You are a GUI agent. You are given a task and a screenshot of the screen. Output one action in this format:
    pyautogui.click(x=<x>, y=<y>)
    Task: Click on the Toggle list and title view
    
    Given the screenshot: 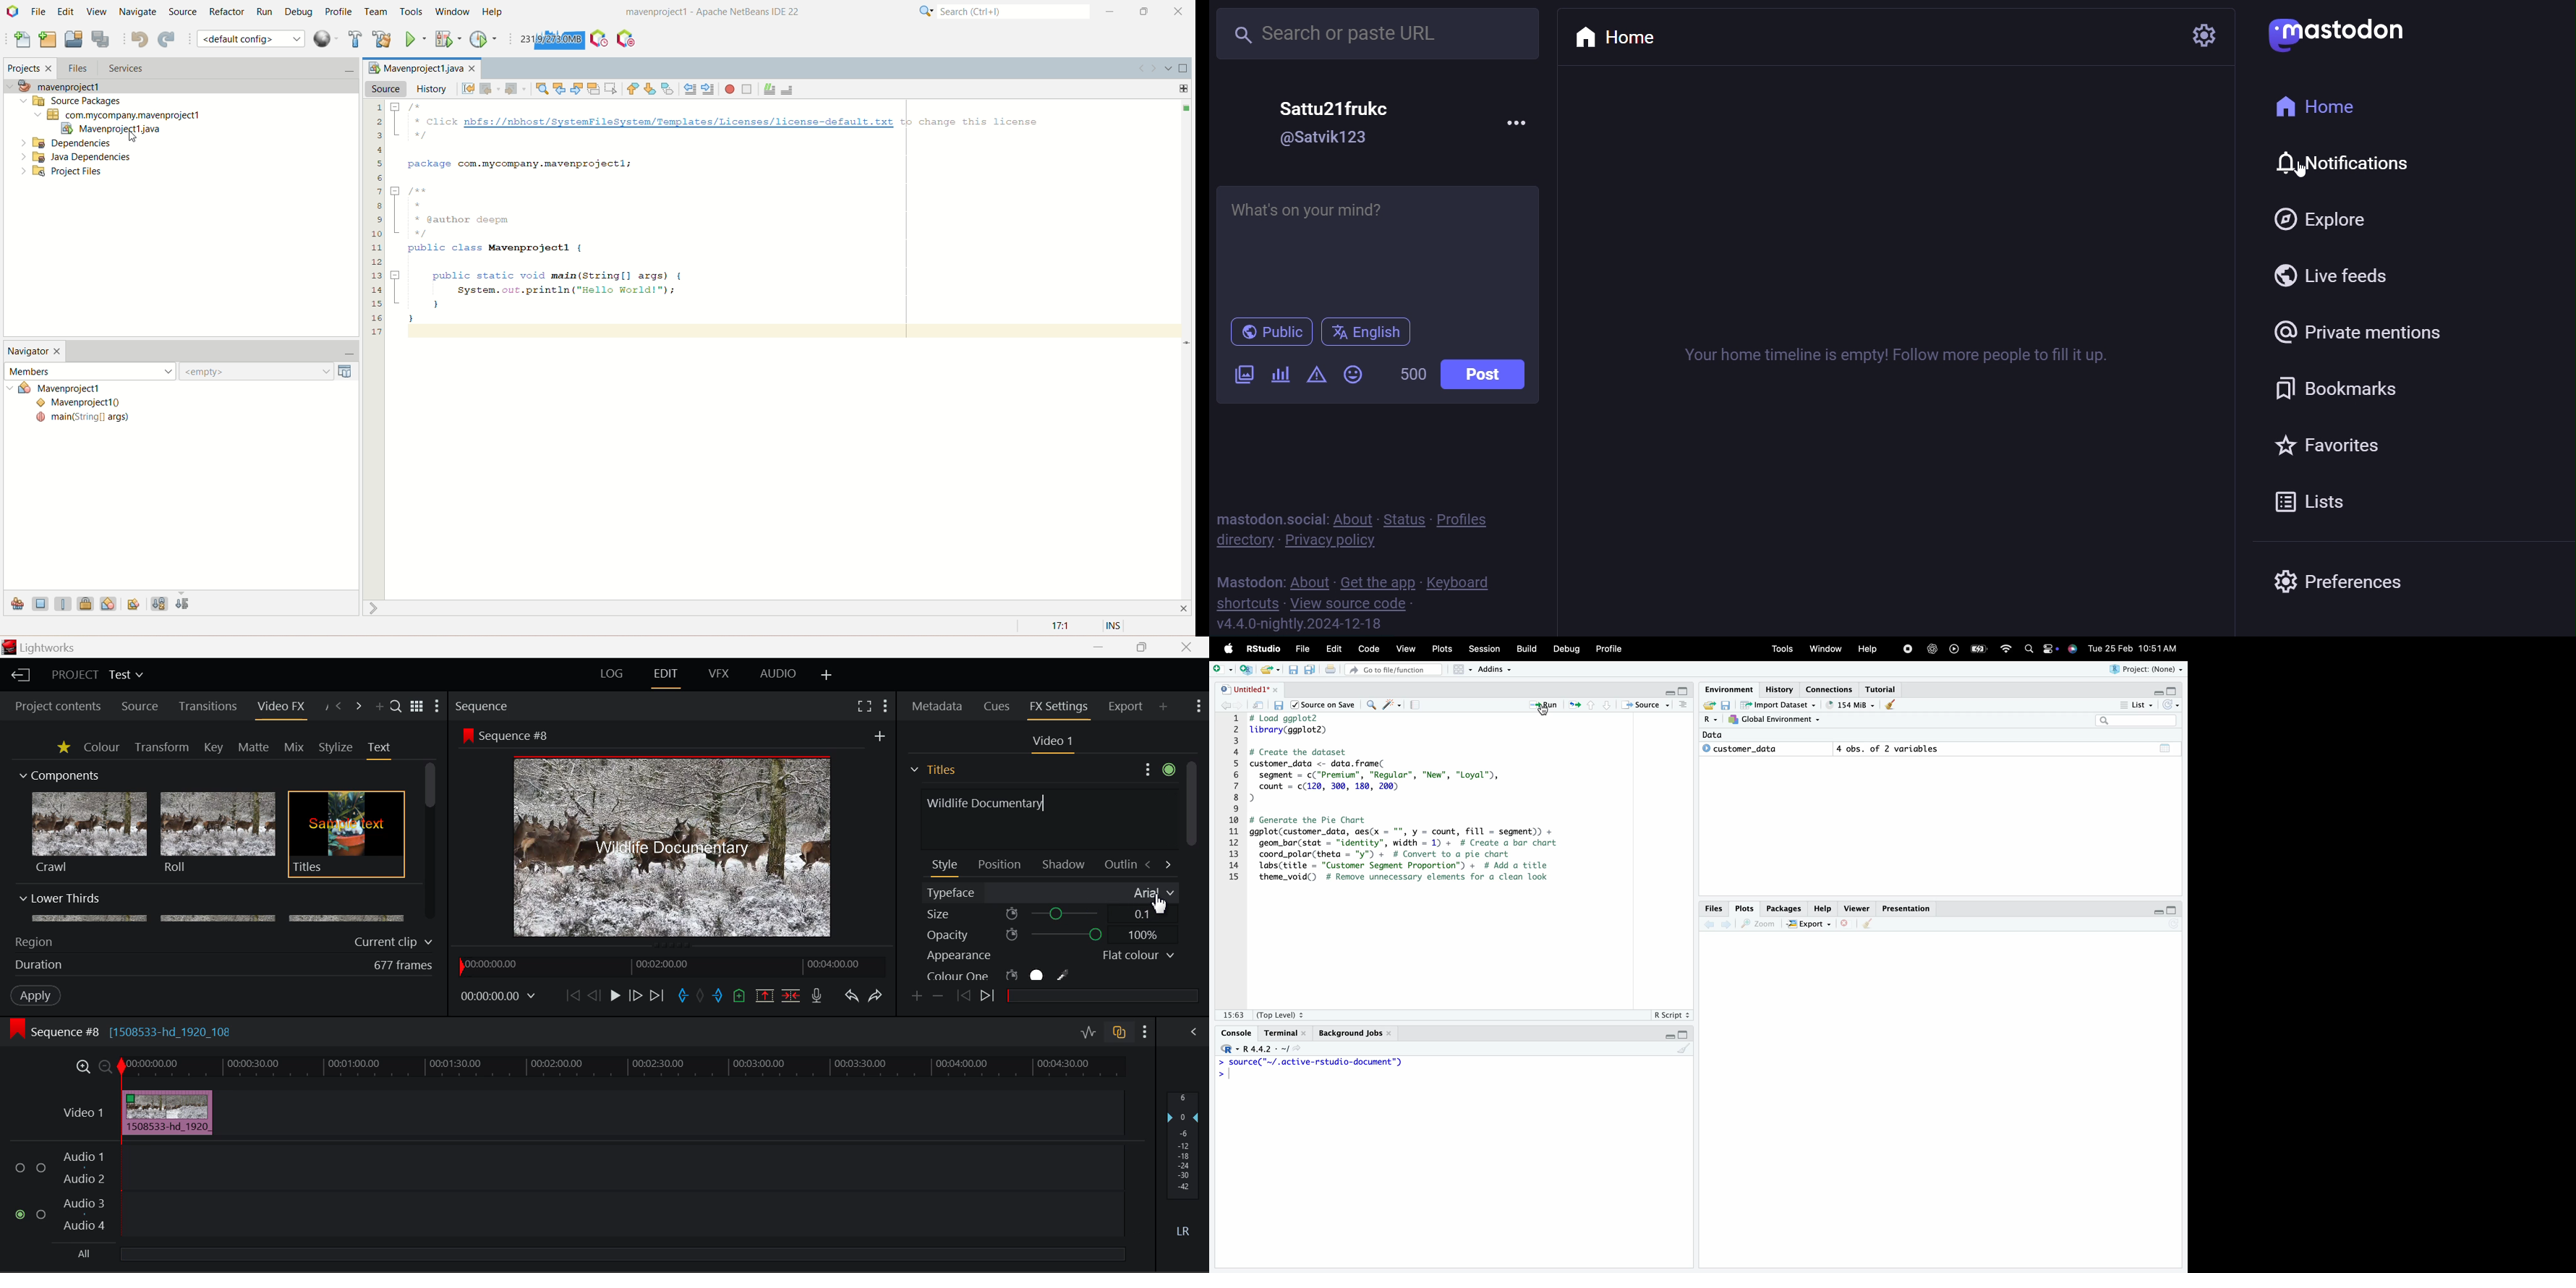 What is the action you would take?
    pyautogui.click(x=418, y=706)
    